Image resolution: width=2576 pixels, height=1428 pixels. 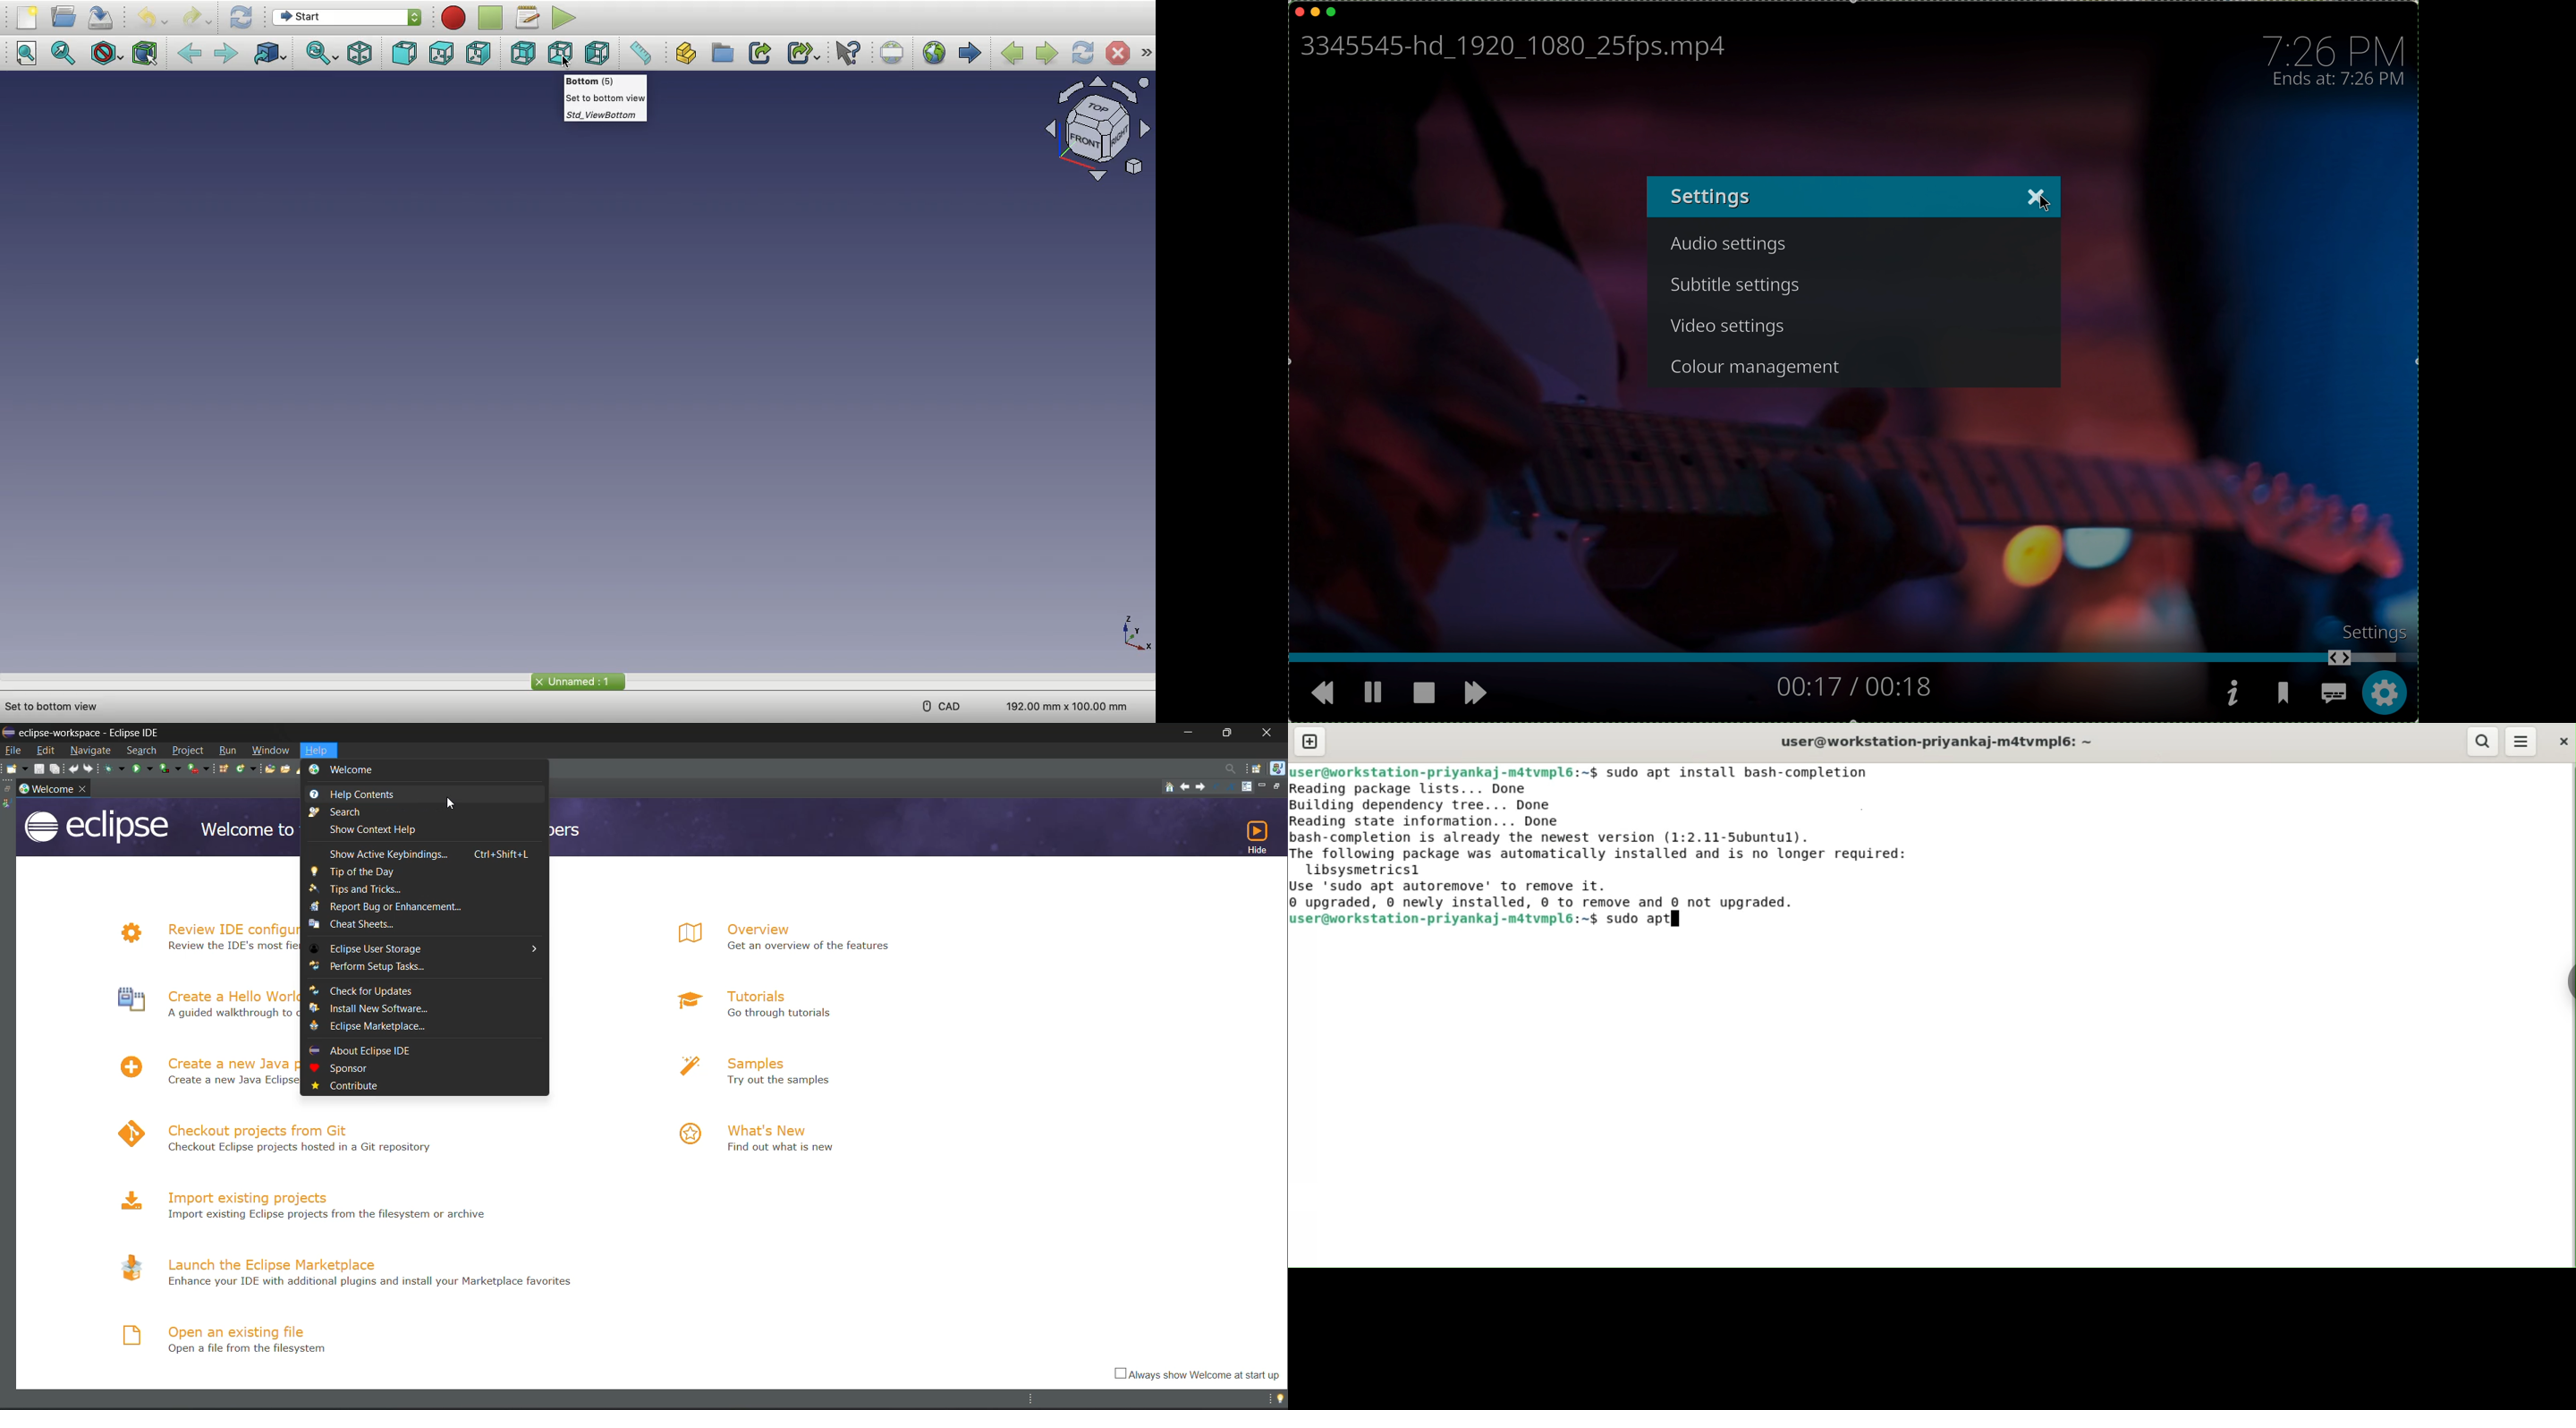 What do you see at coordinates (354, 771) in the screenshot?
I see `welcome` at bounding box center [354, 771].